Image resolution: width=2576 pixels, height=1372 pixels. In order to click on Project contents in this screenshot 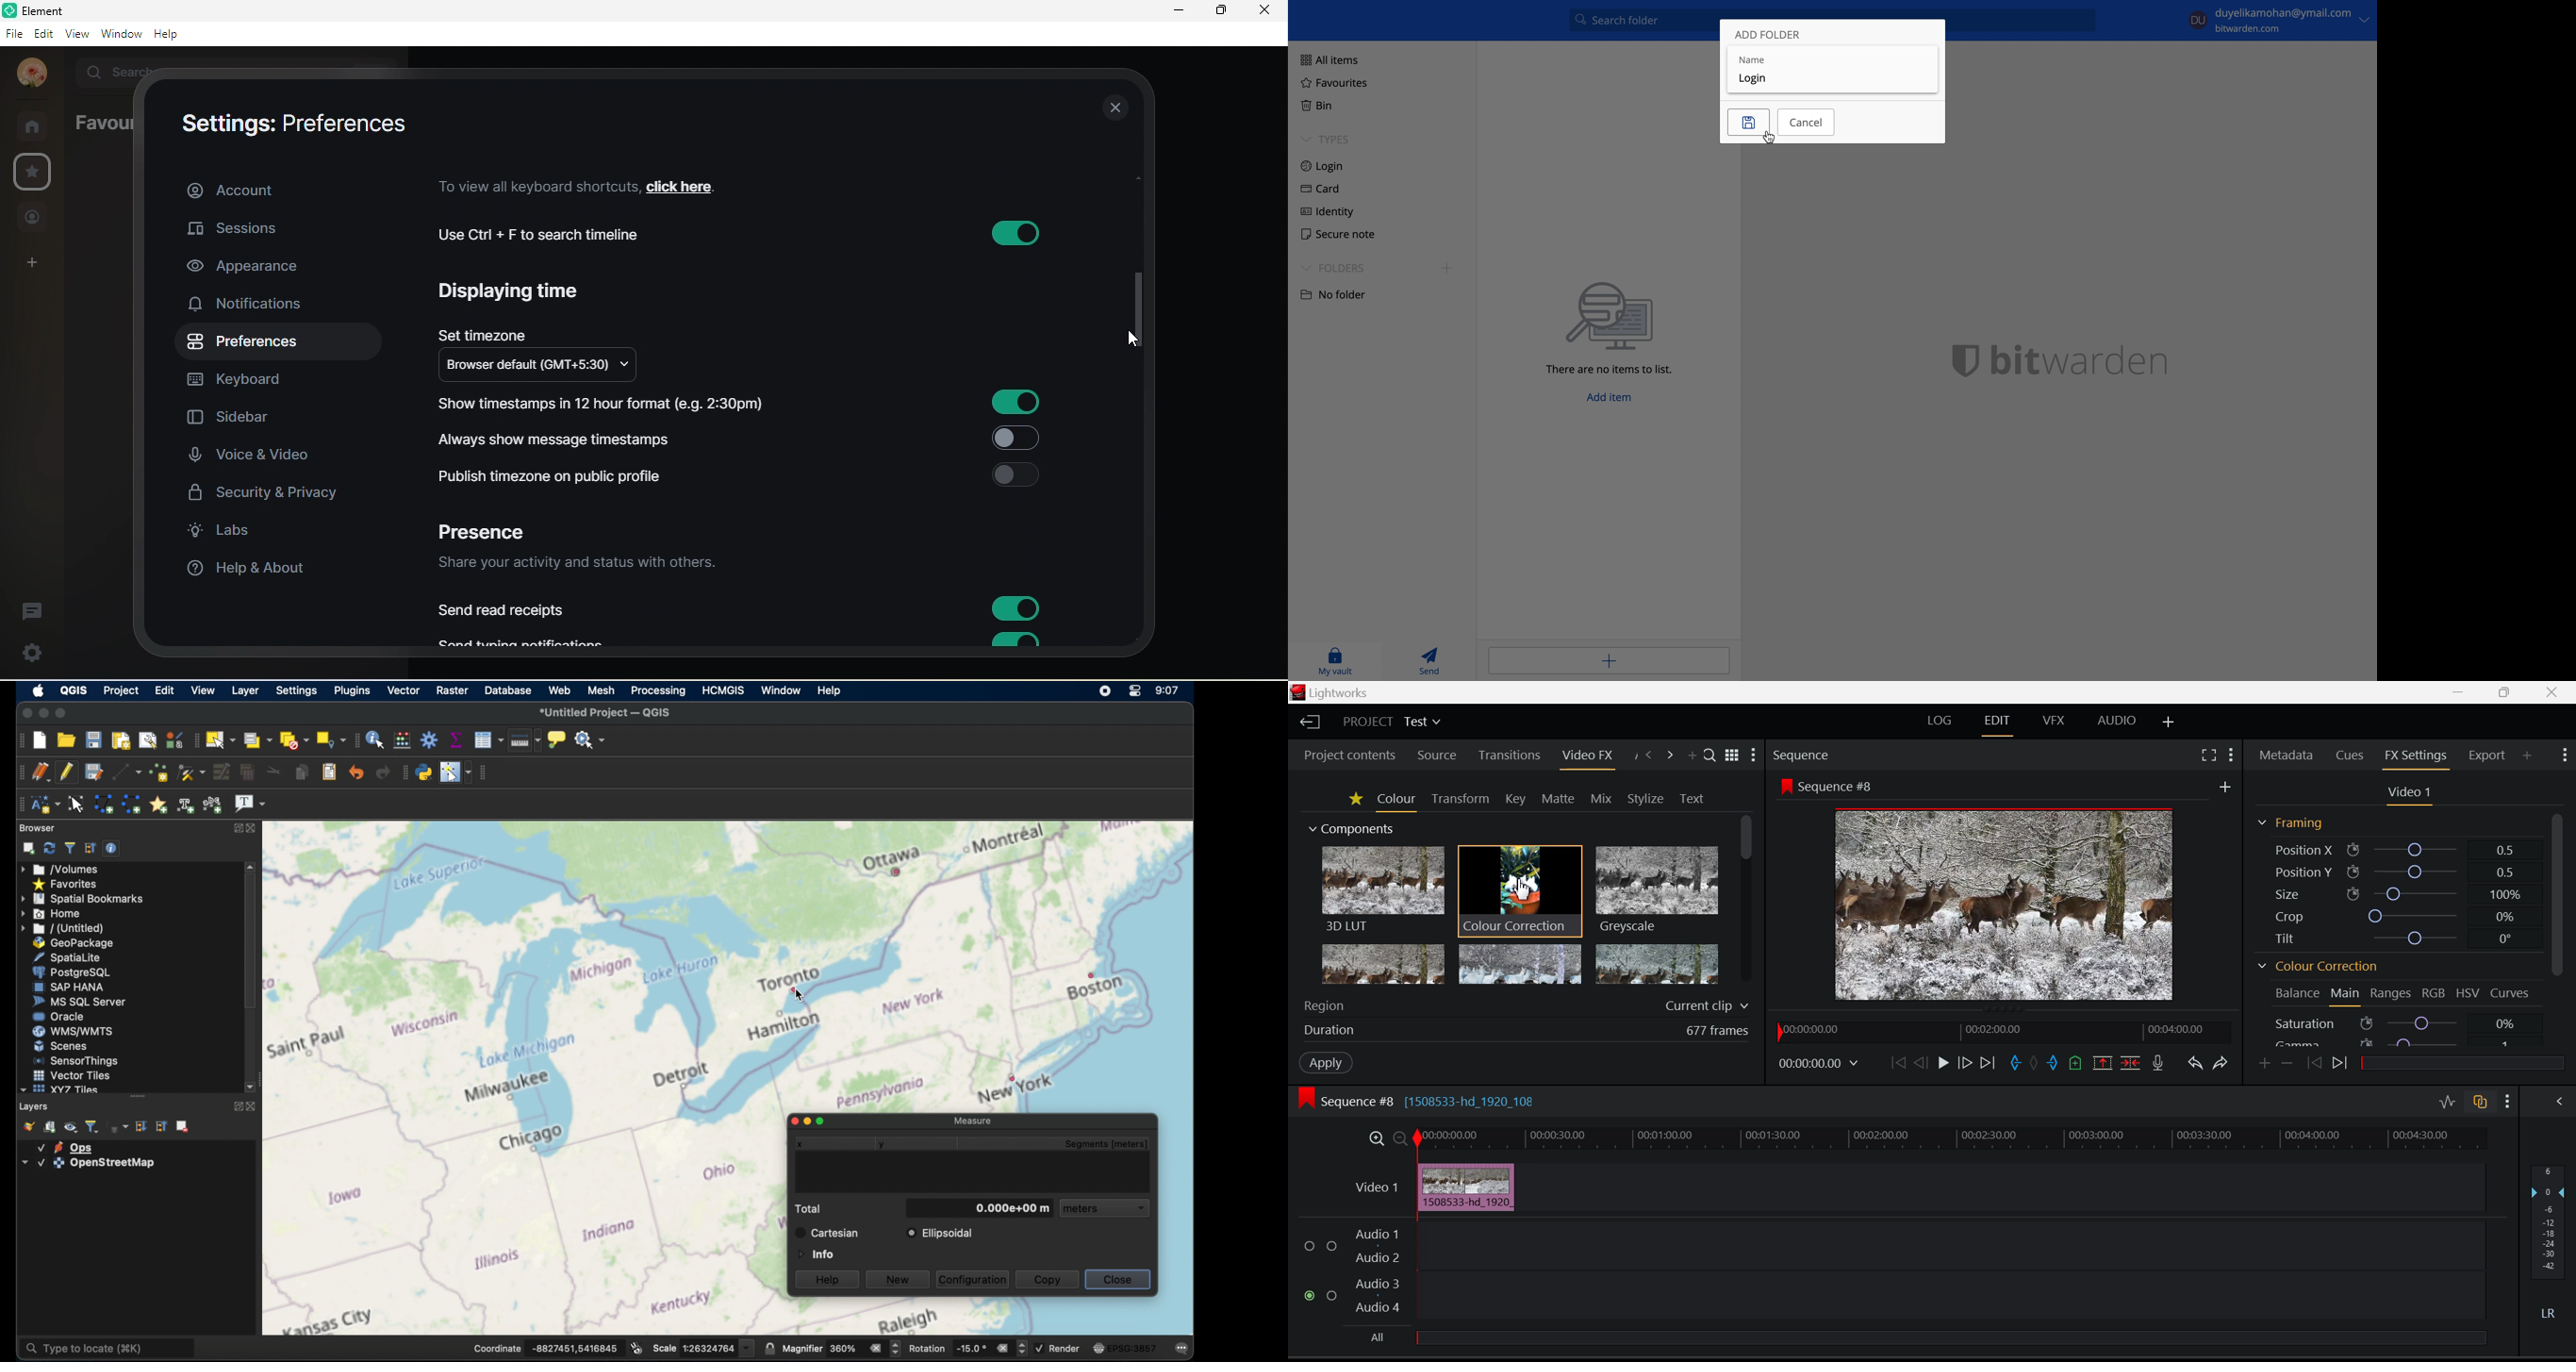, I will do `click(1345, 754)`.